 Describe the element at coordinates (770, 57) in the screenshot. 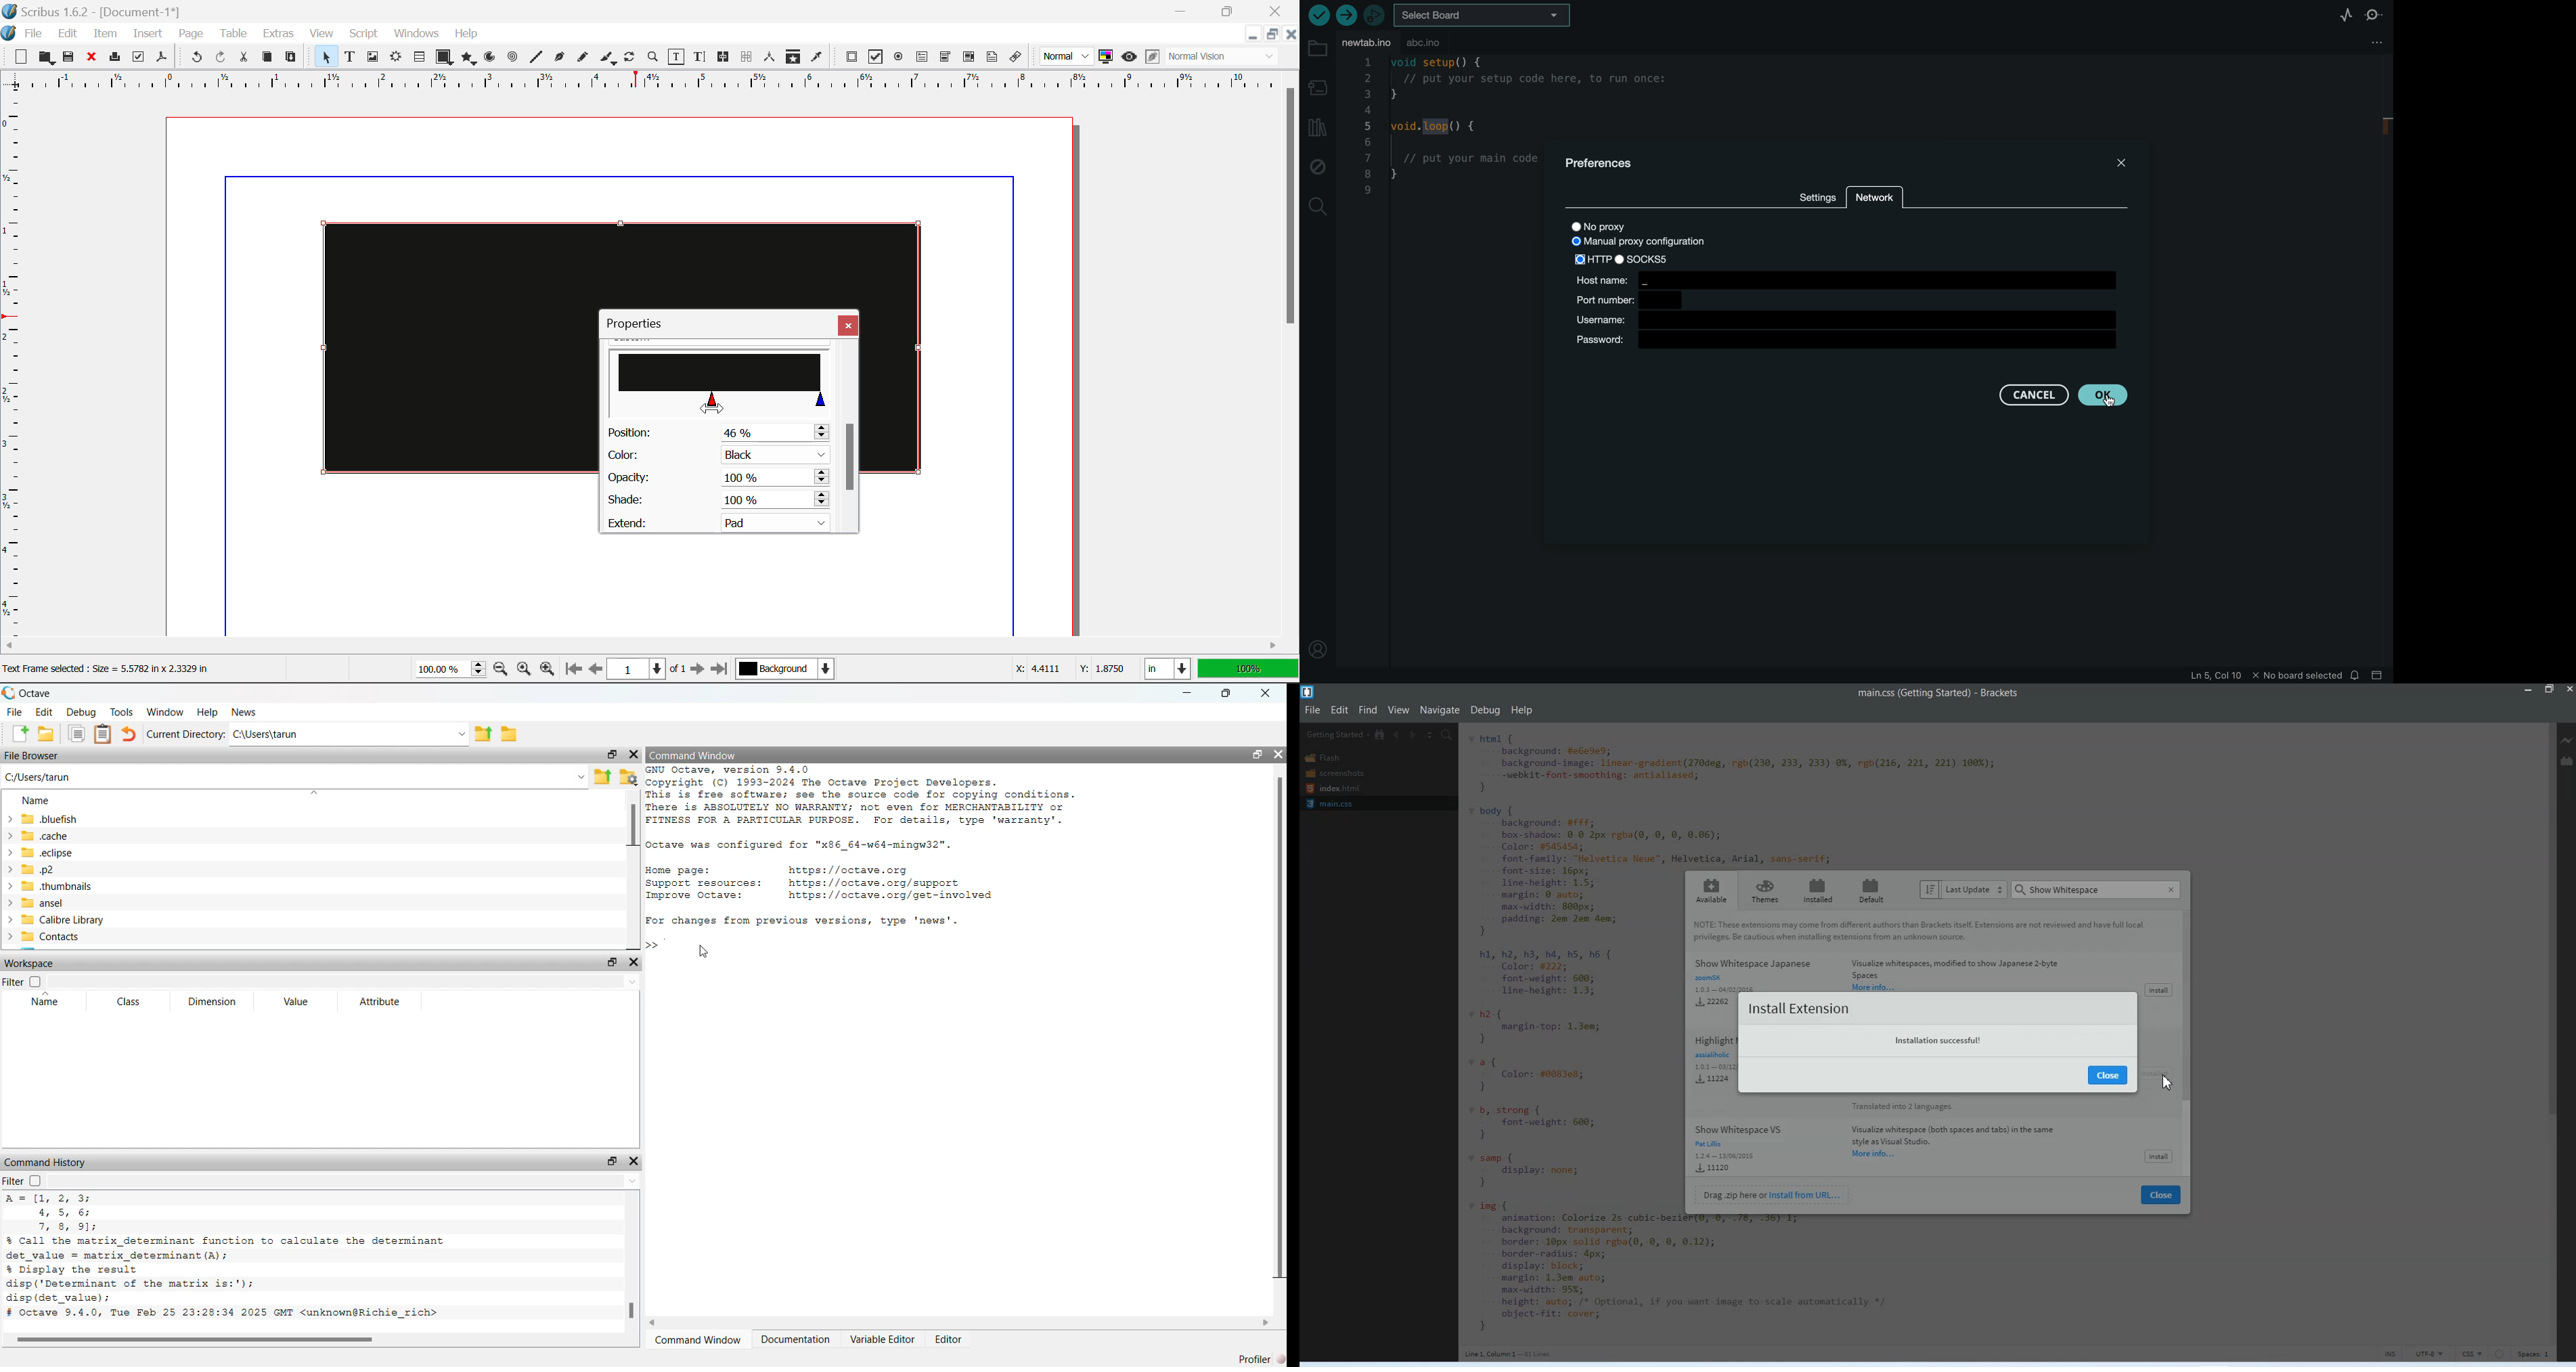

I see `Measurements` at that location.